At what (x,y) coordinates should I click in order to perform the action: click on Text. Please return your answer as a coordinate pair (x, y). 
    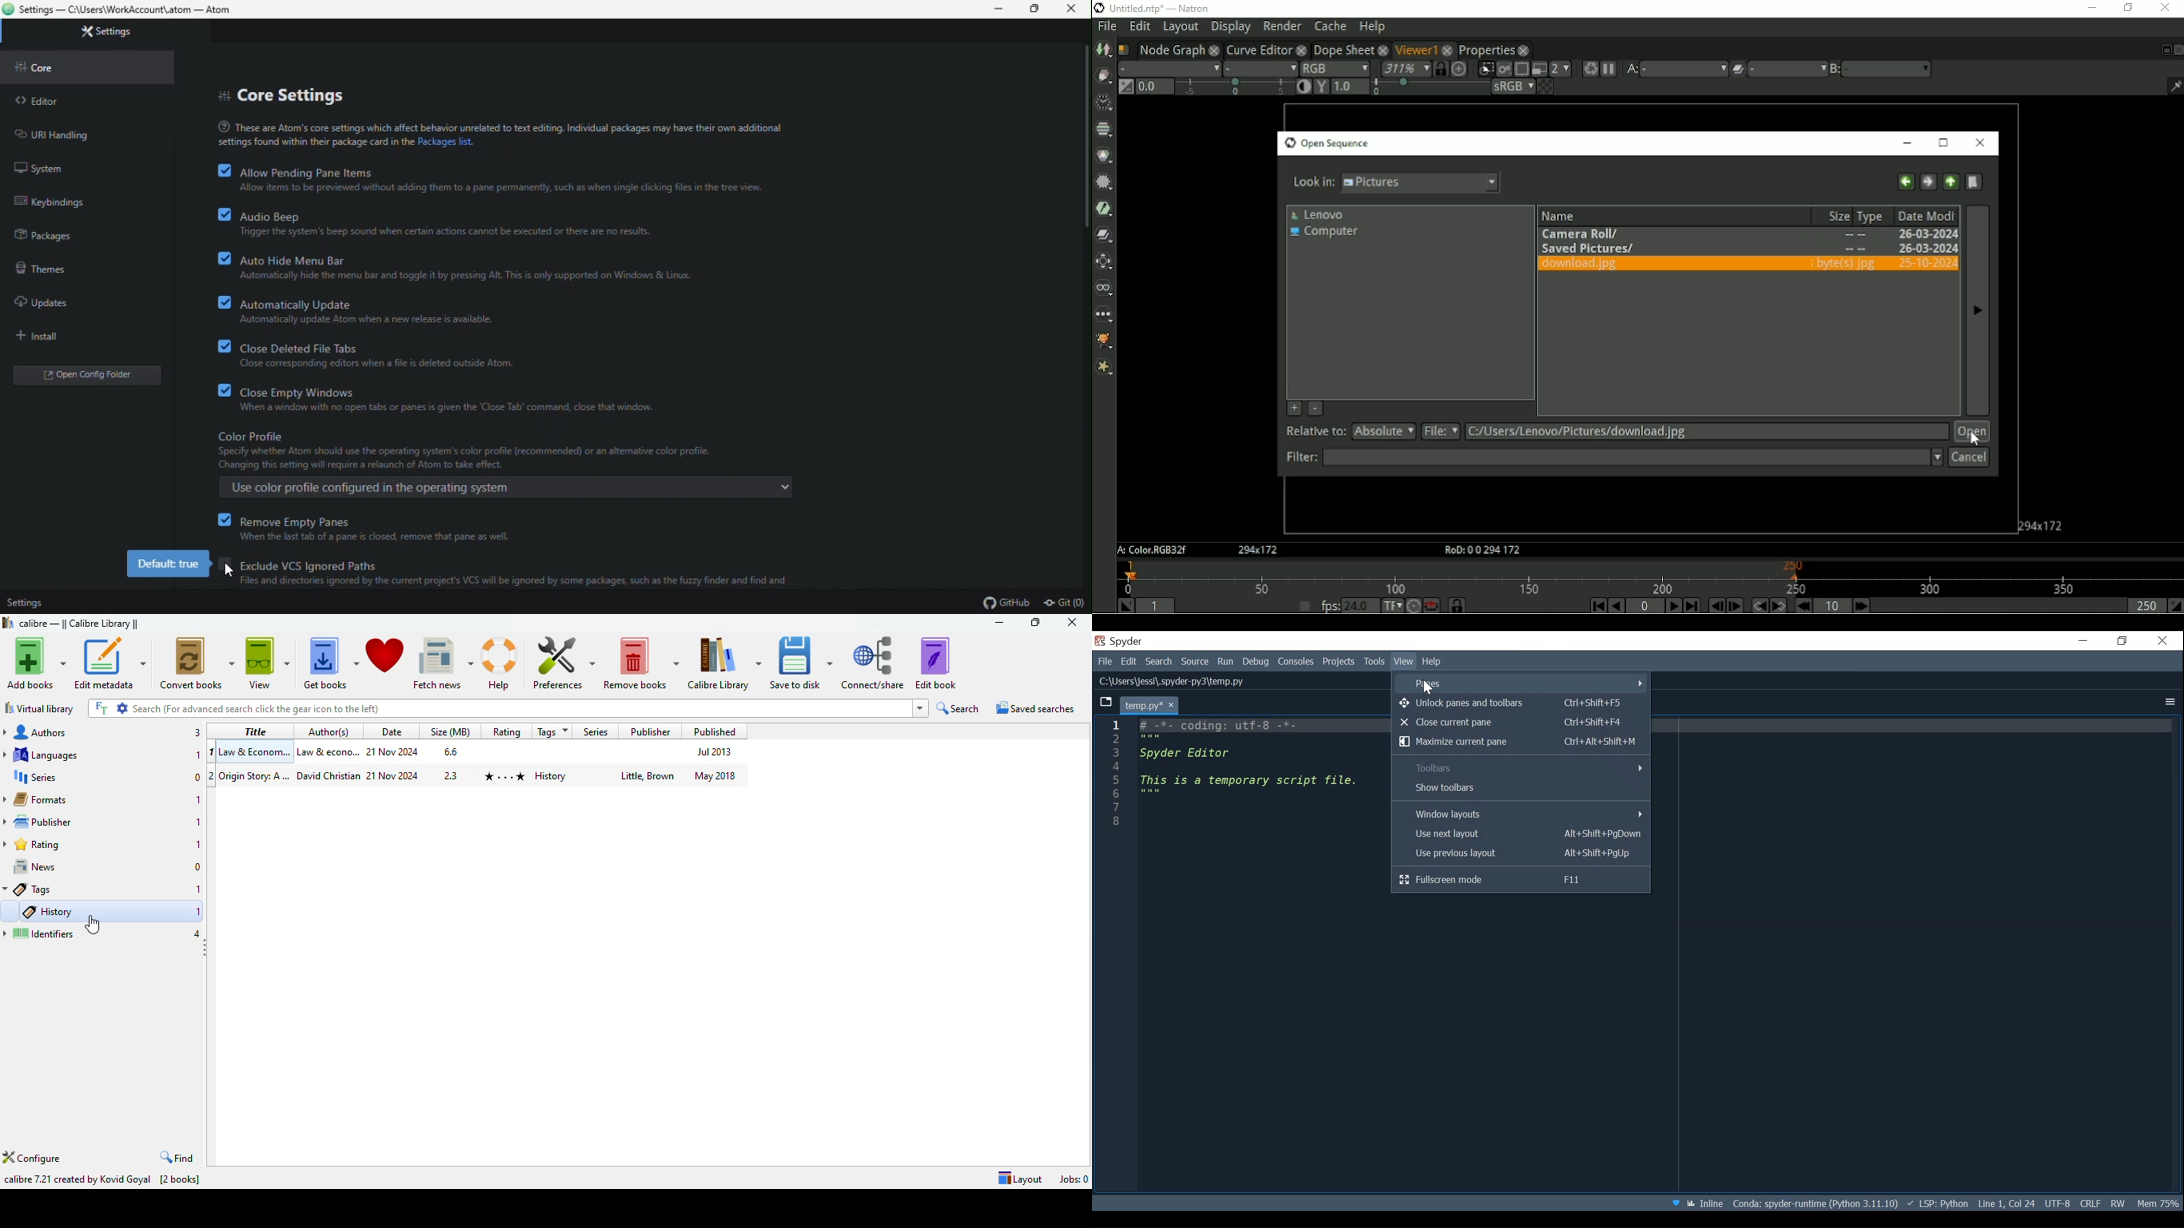
    Looking at the image, I should click on (501, 134).